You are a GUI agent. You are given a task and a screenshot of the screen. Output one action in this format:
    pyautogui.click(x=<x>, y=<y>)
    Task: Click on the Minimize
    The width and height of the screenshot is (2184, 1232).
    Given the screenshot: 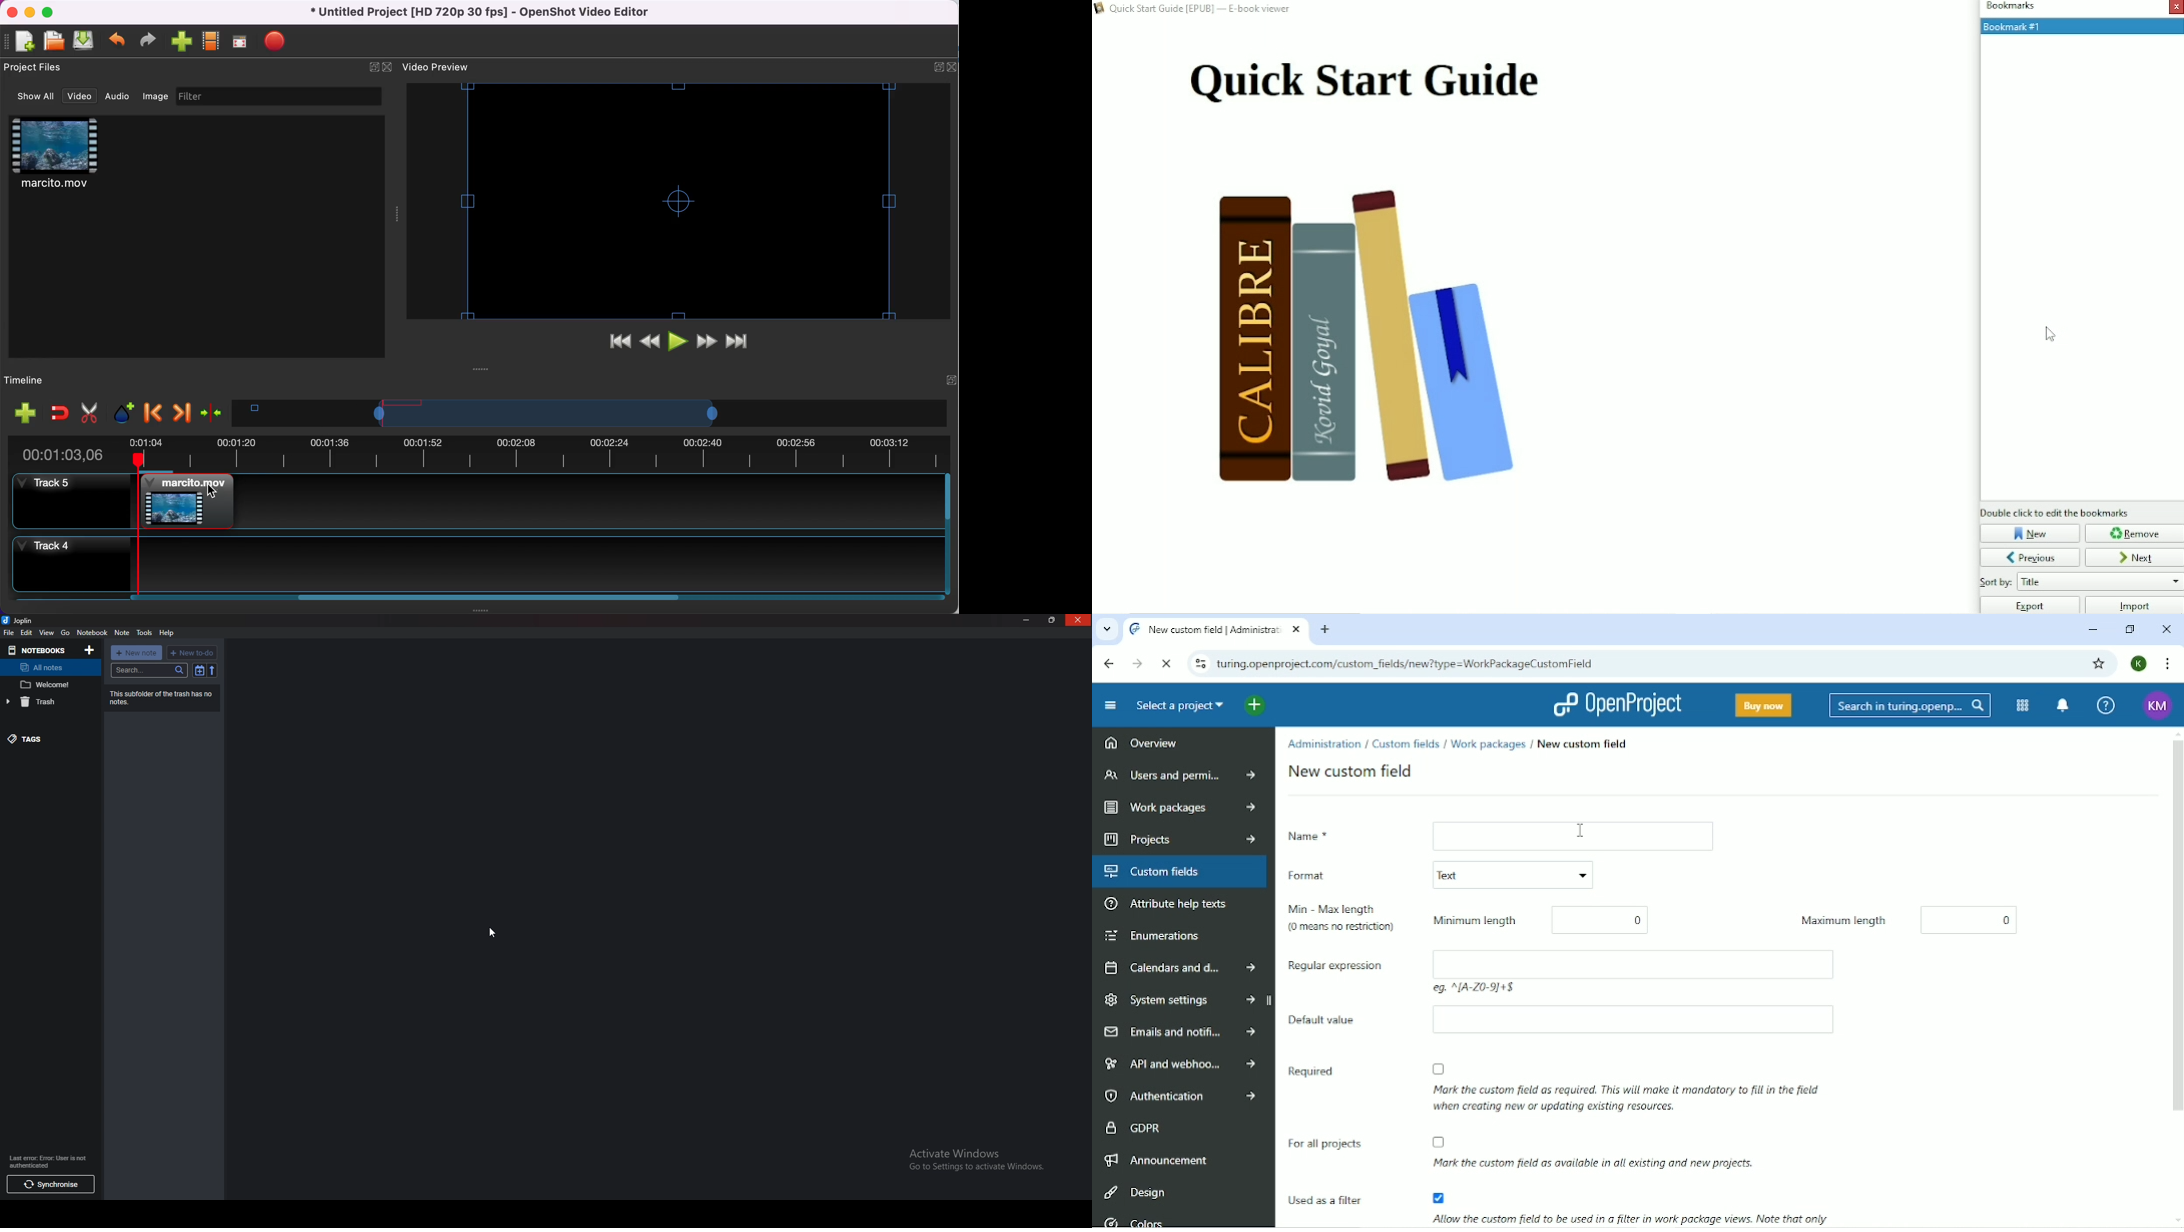 What is the action you would take?
    pyautogui.click(x=2093, y=630)
    